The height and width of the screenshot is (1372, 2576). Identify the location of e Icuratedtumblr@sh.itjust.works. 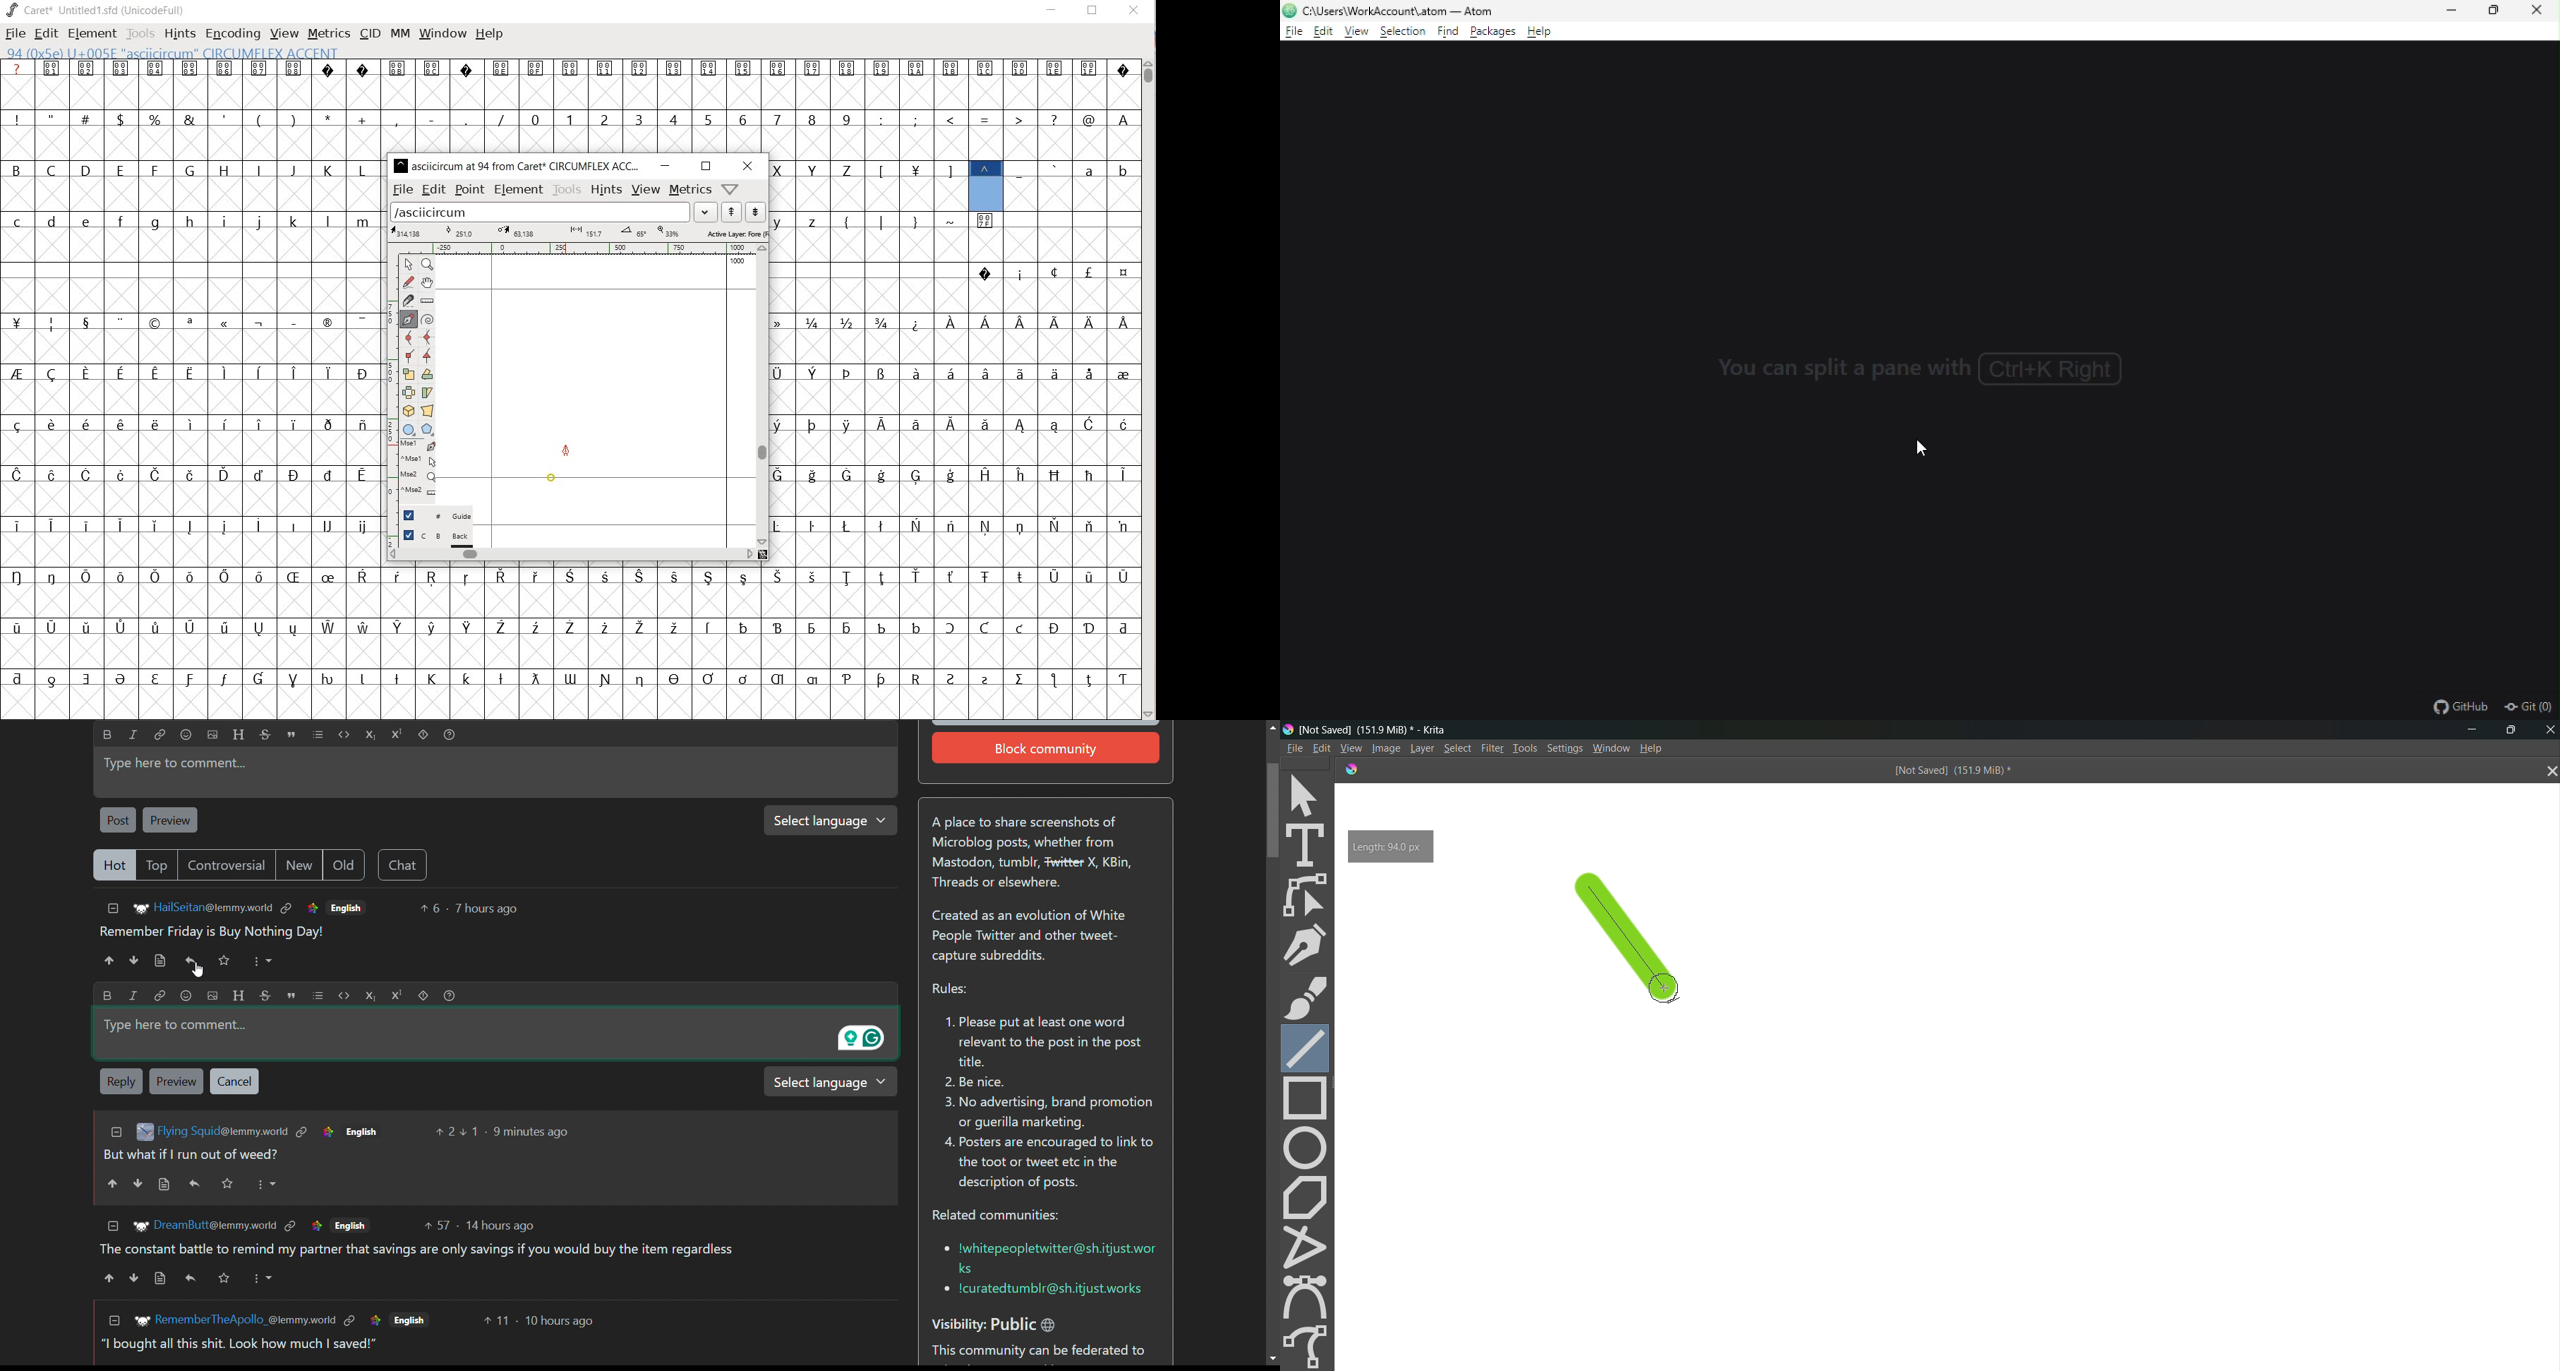
(1047, 1291).